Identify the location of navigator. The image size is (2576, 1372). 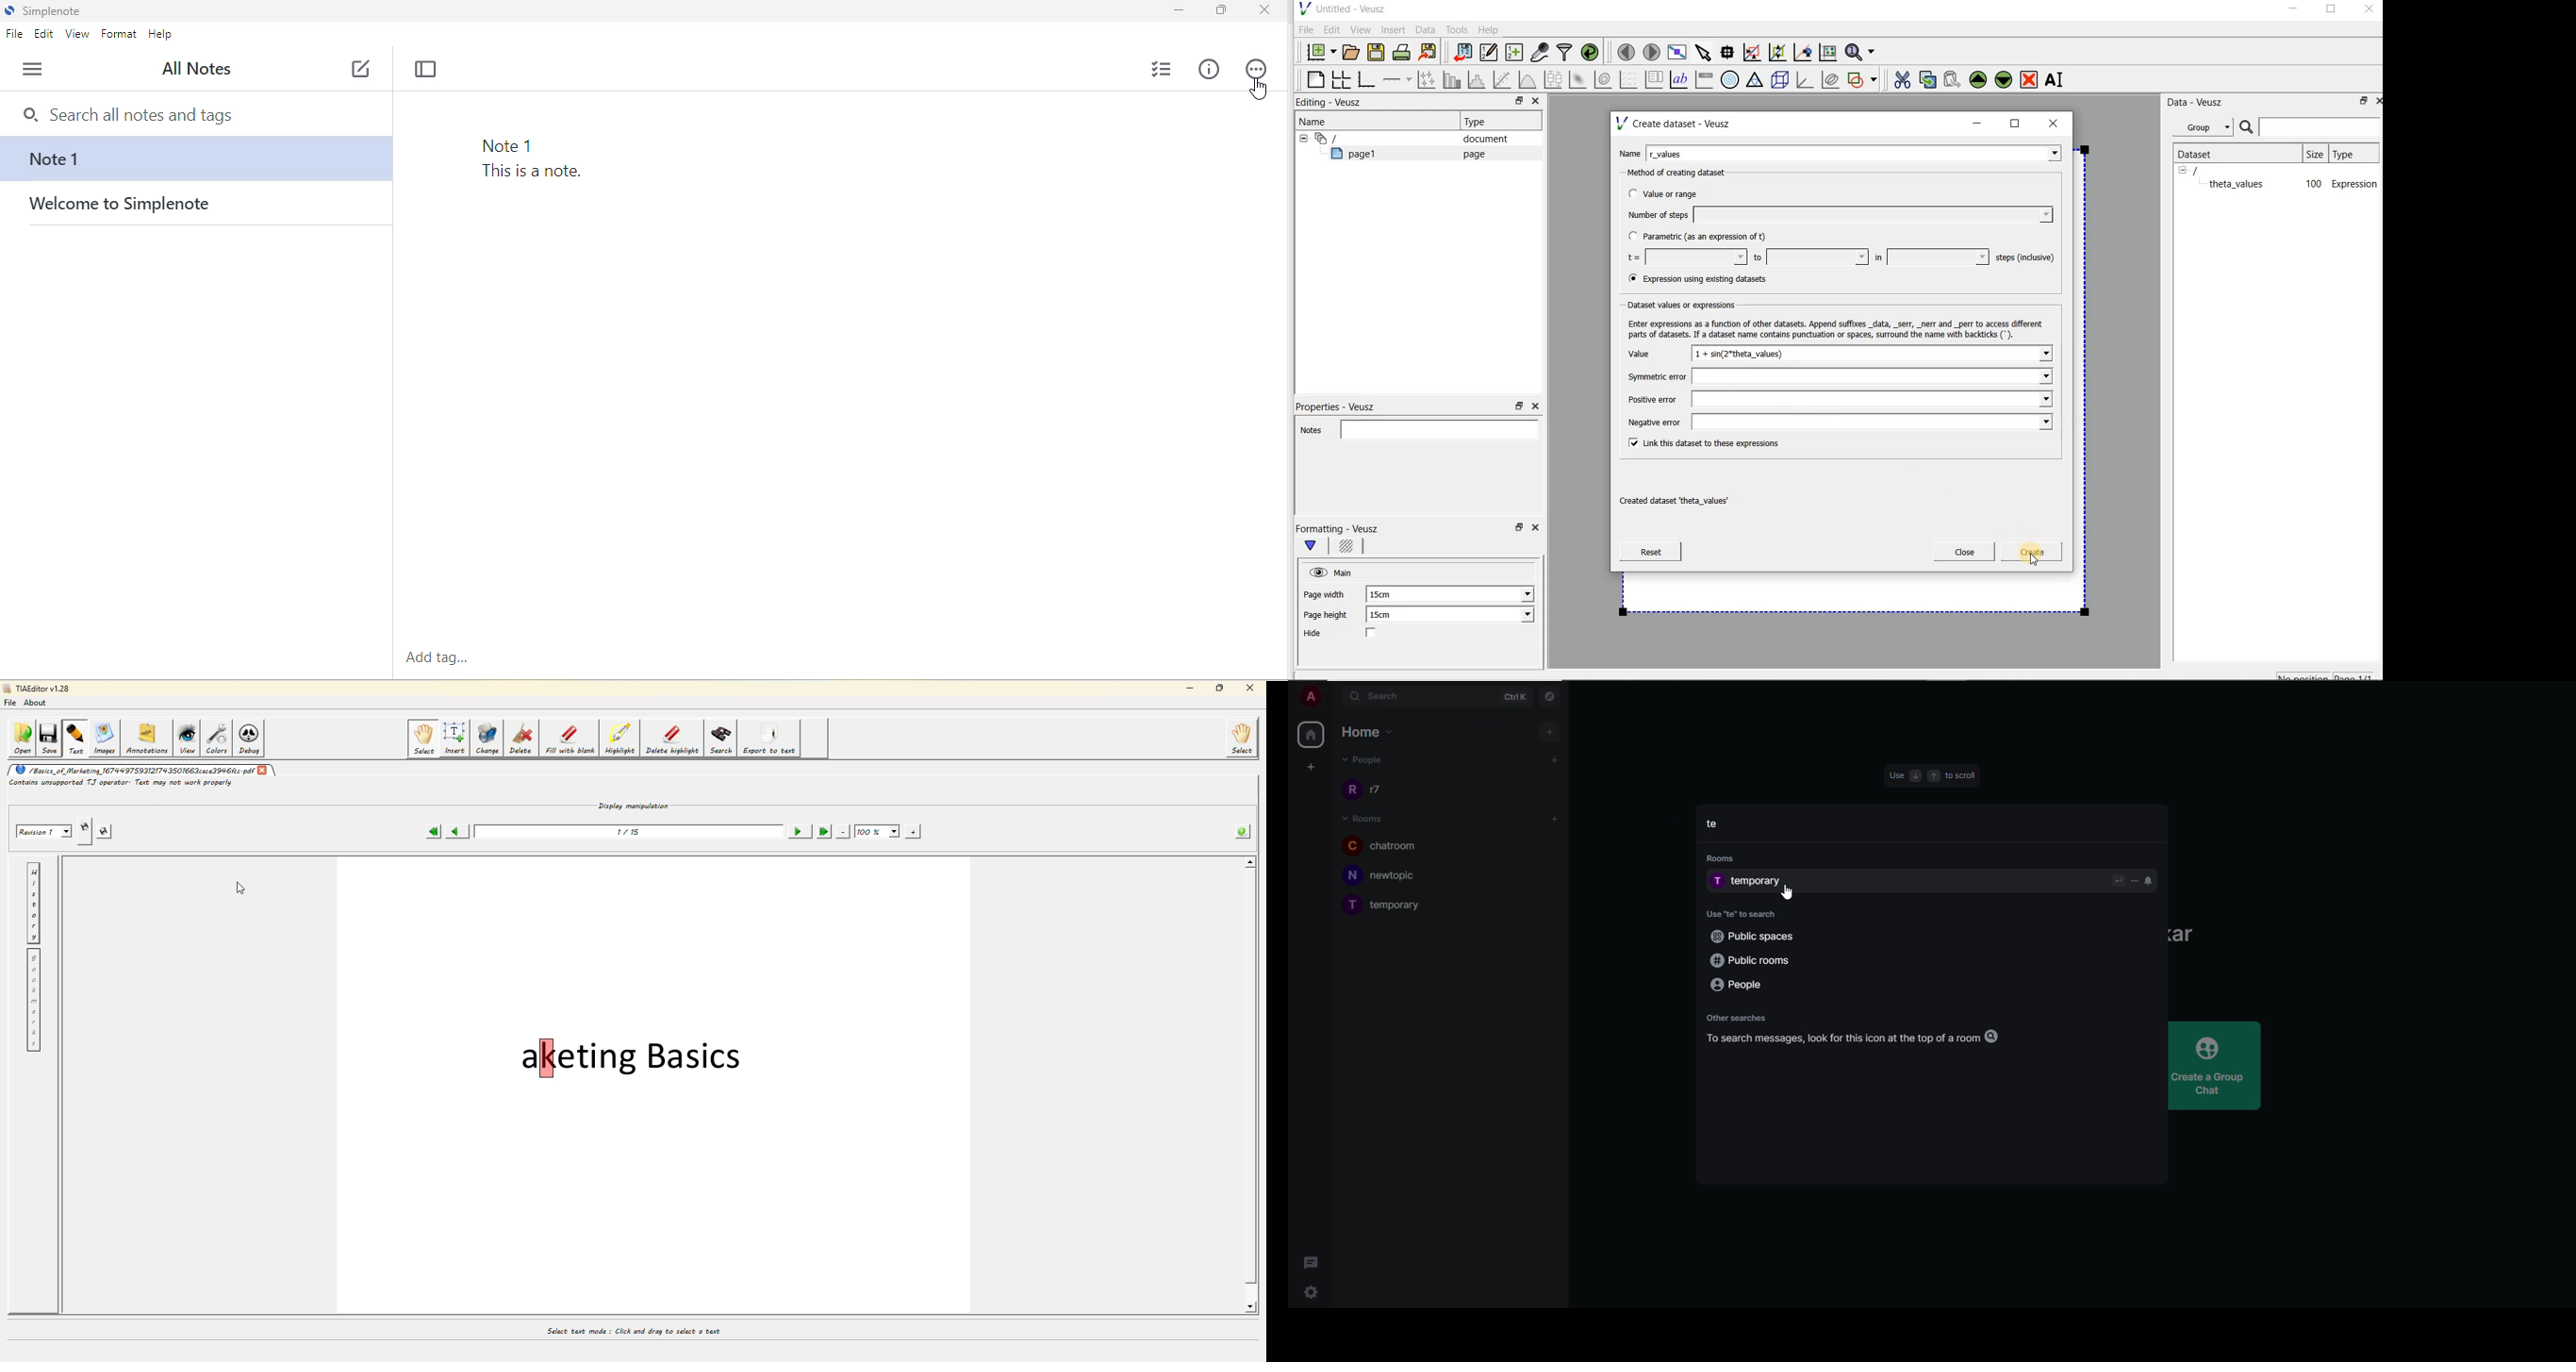
(1552, 698).